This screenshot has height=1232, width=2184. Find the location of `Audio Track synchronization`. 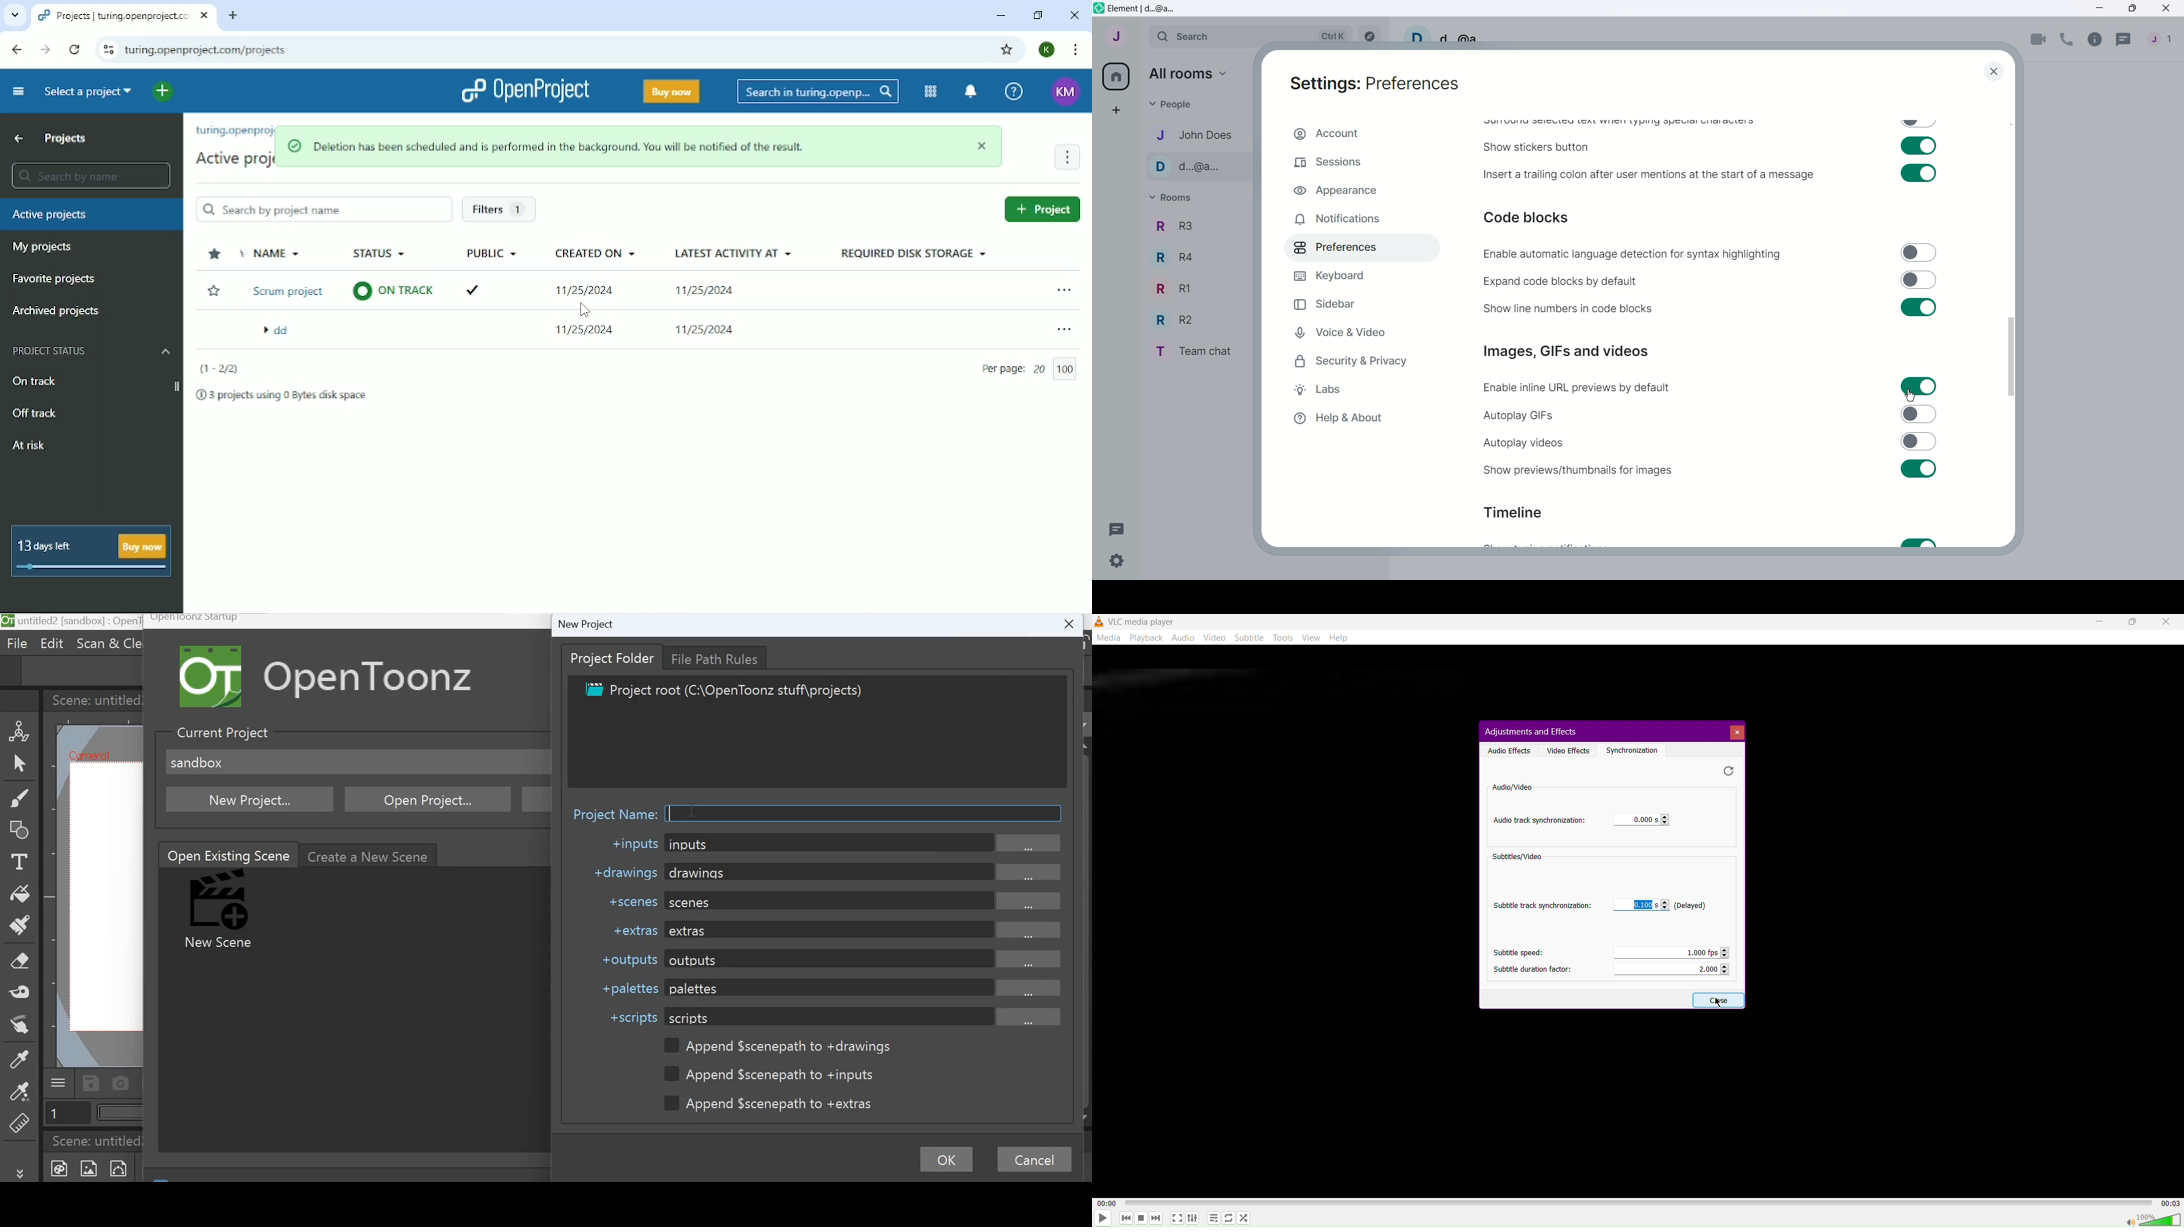

Audio Track synchronization is located at coordinates (1540, 821).